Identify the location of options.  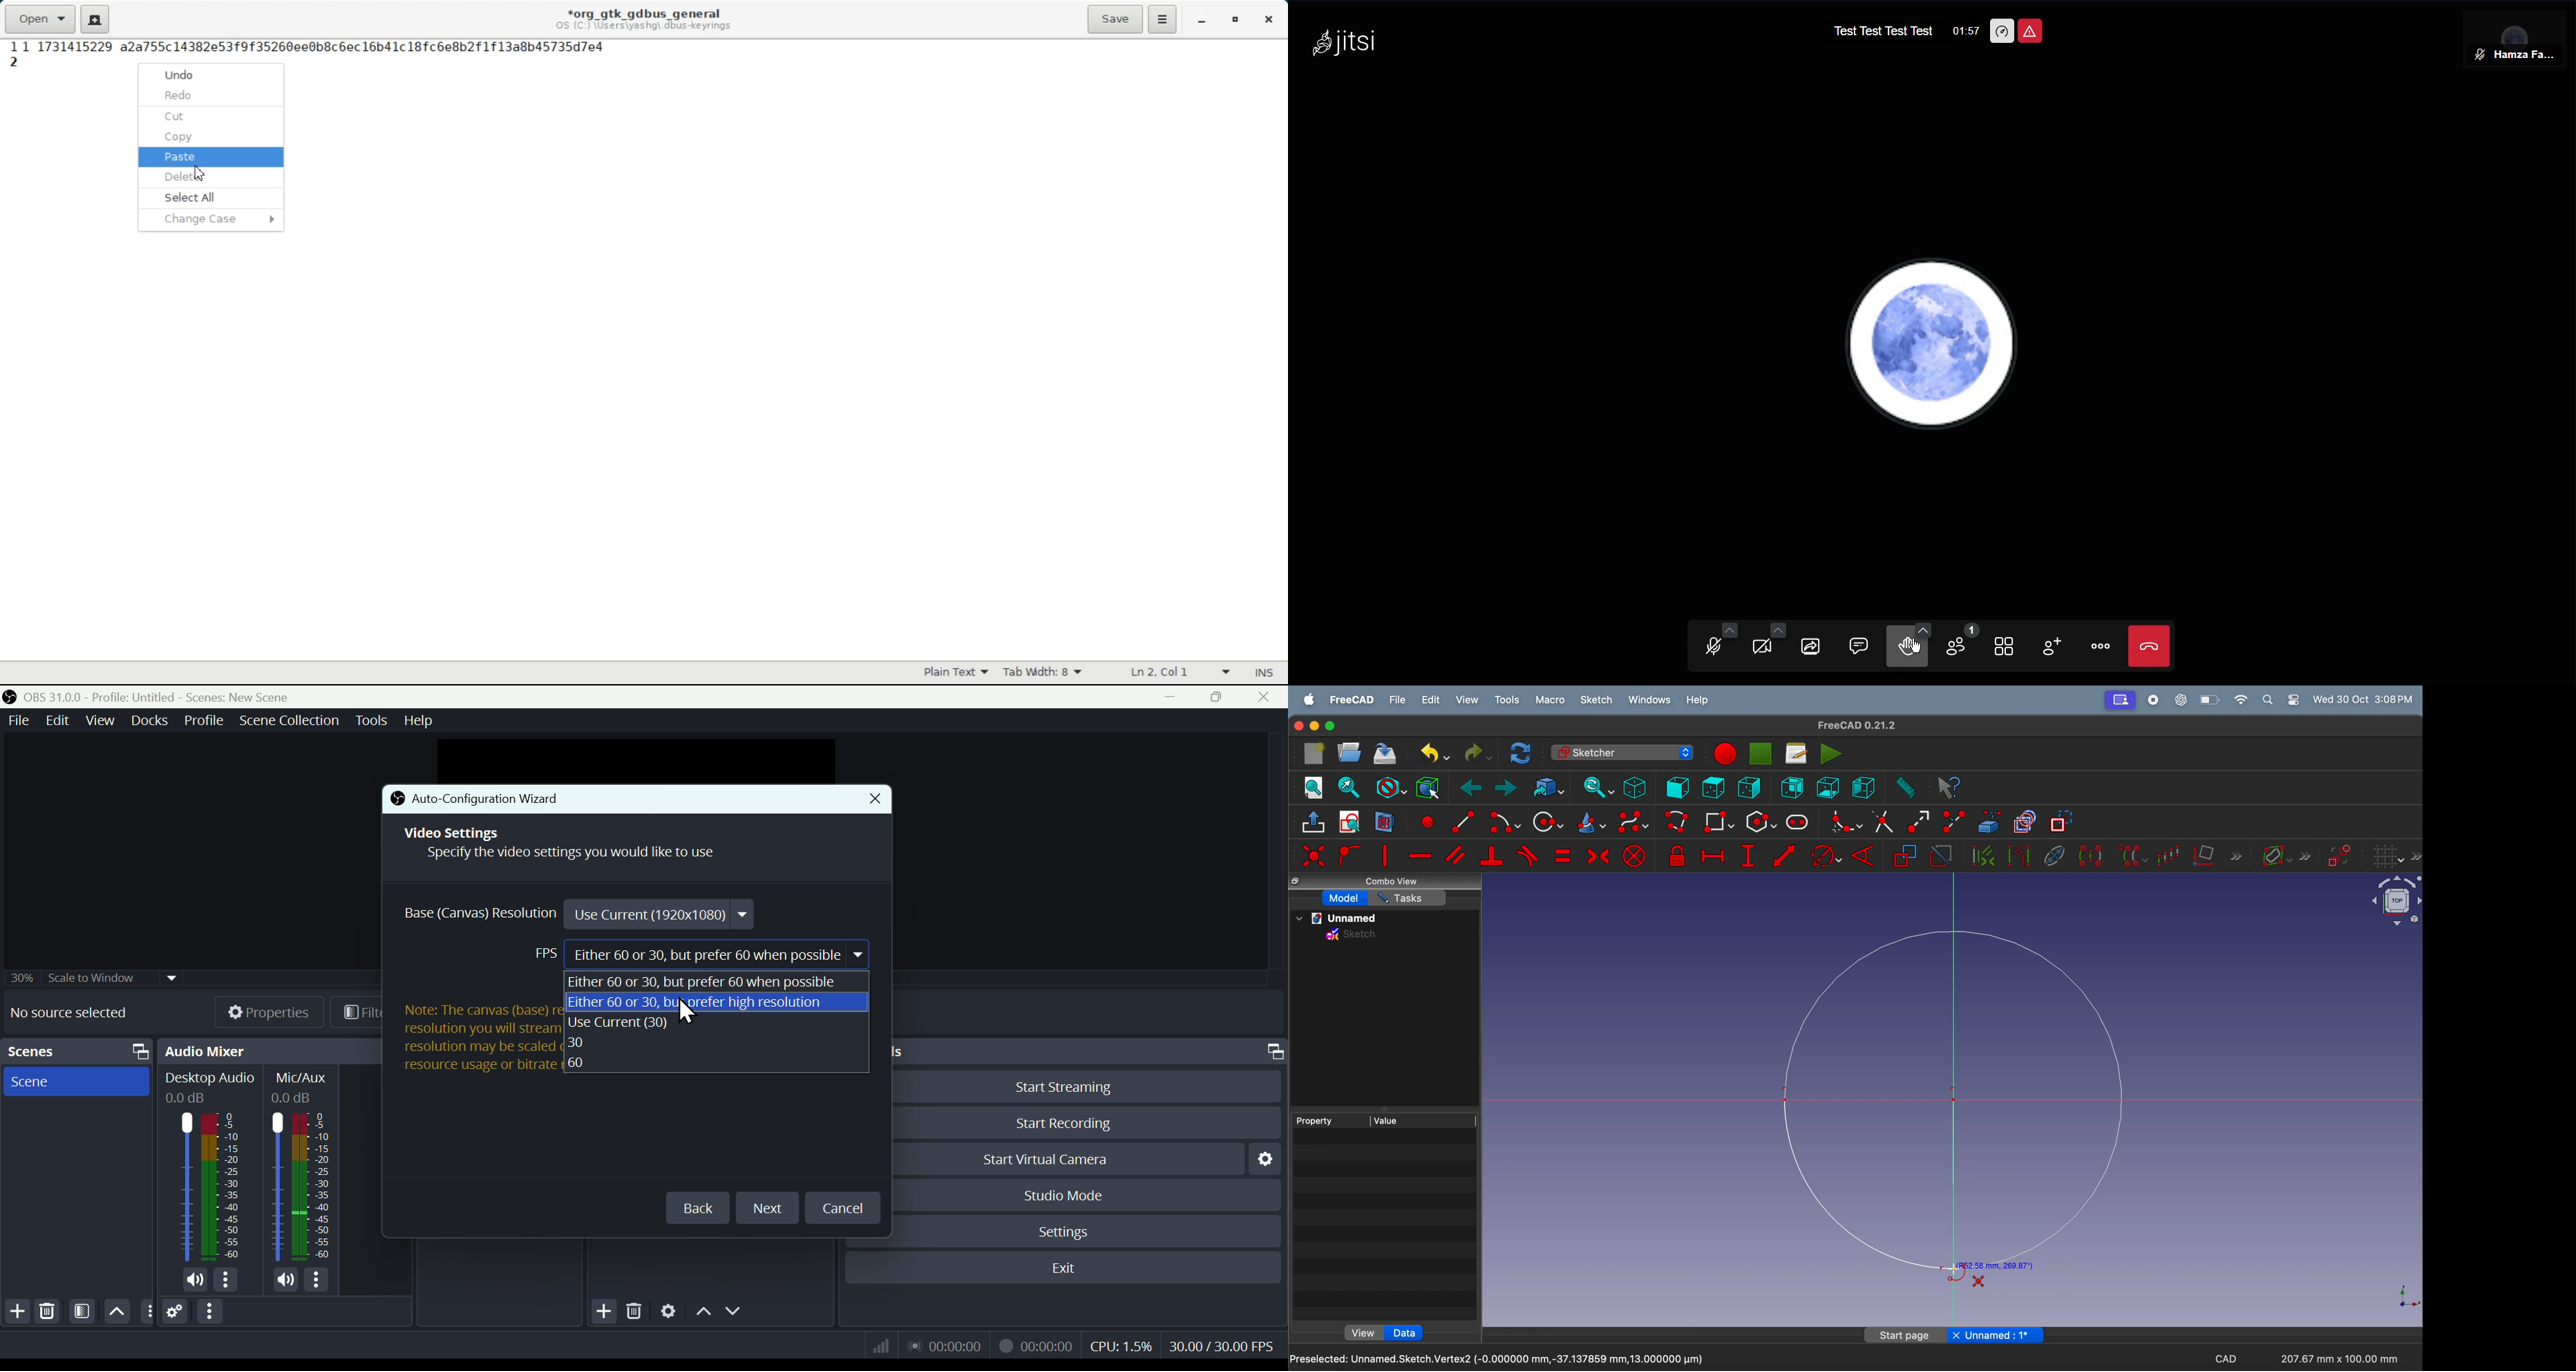
(315, 1280).